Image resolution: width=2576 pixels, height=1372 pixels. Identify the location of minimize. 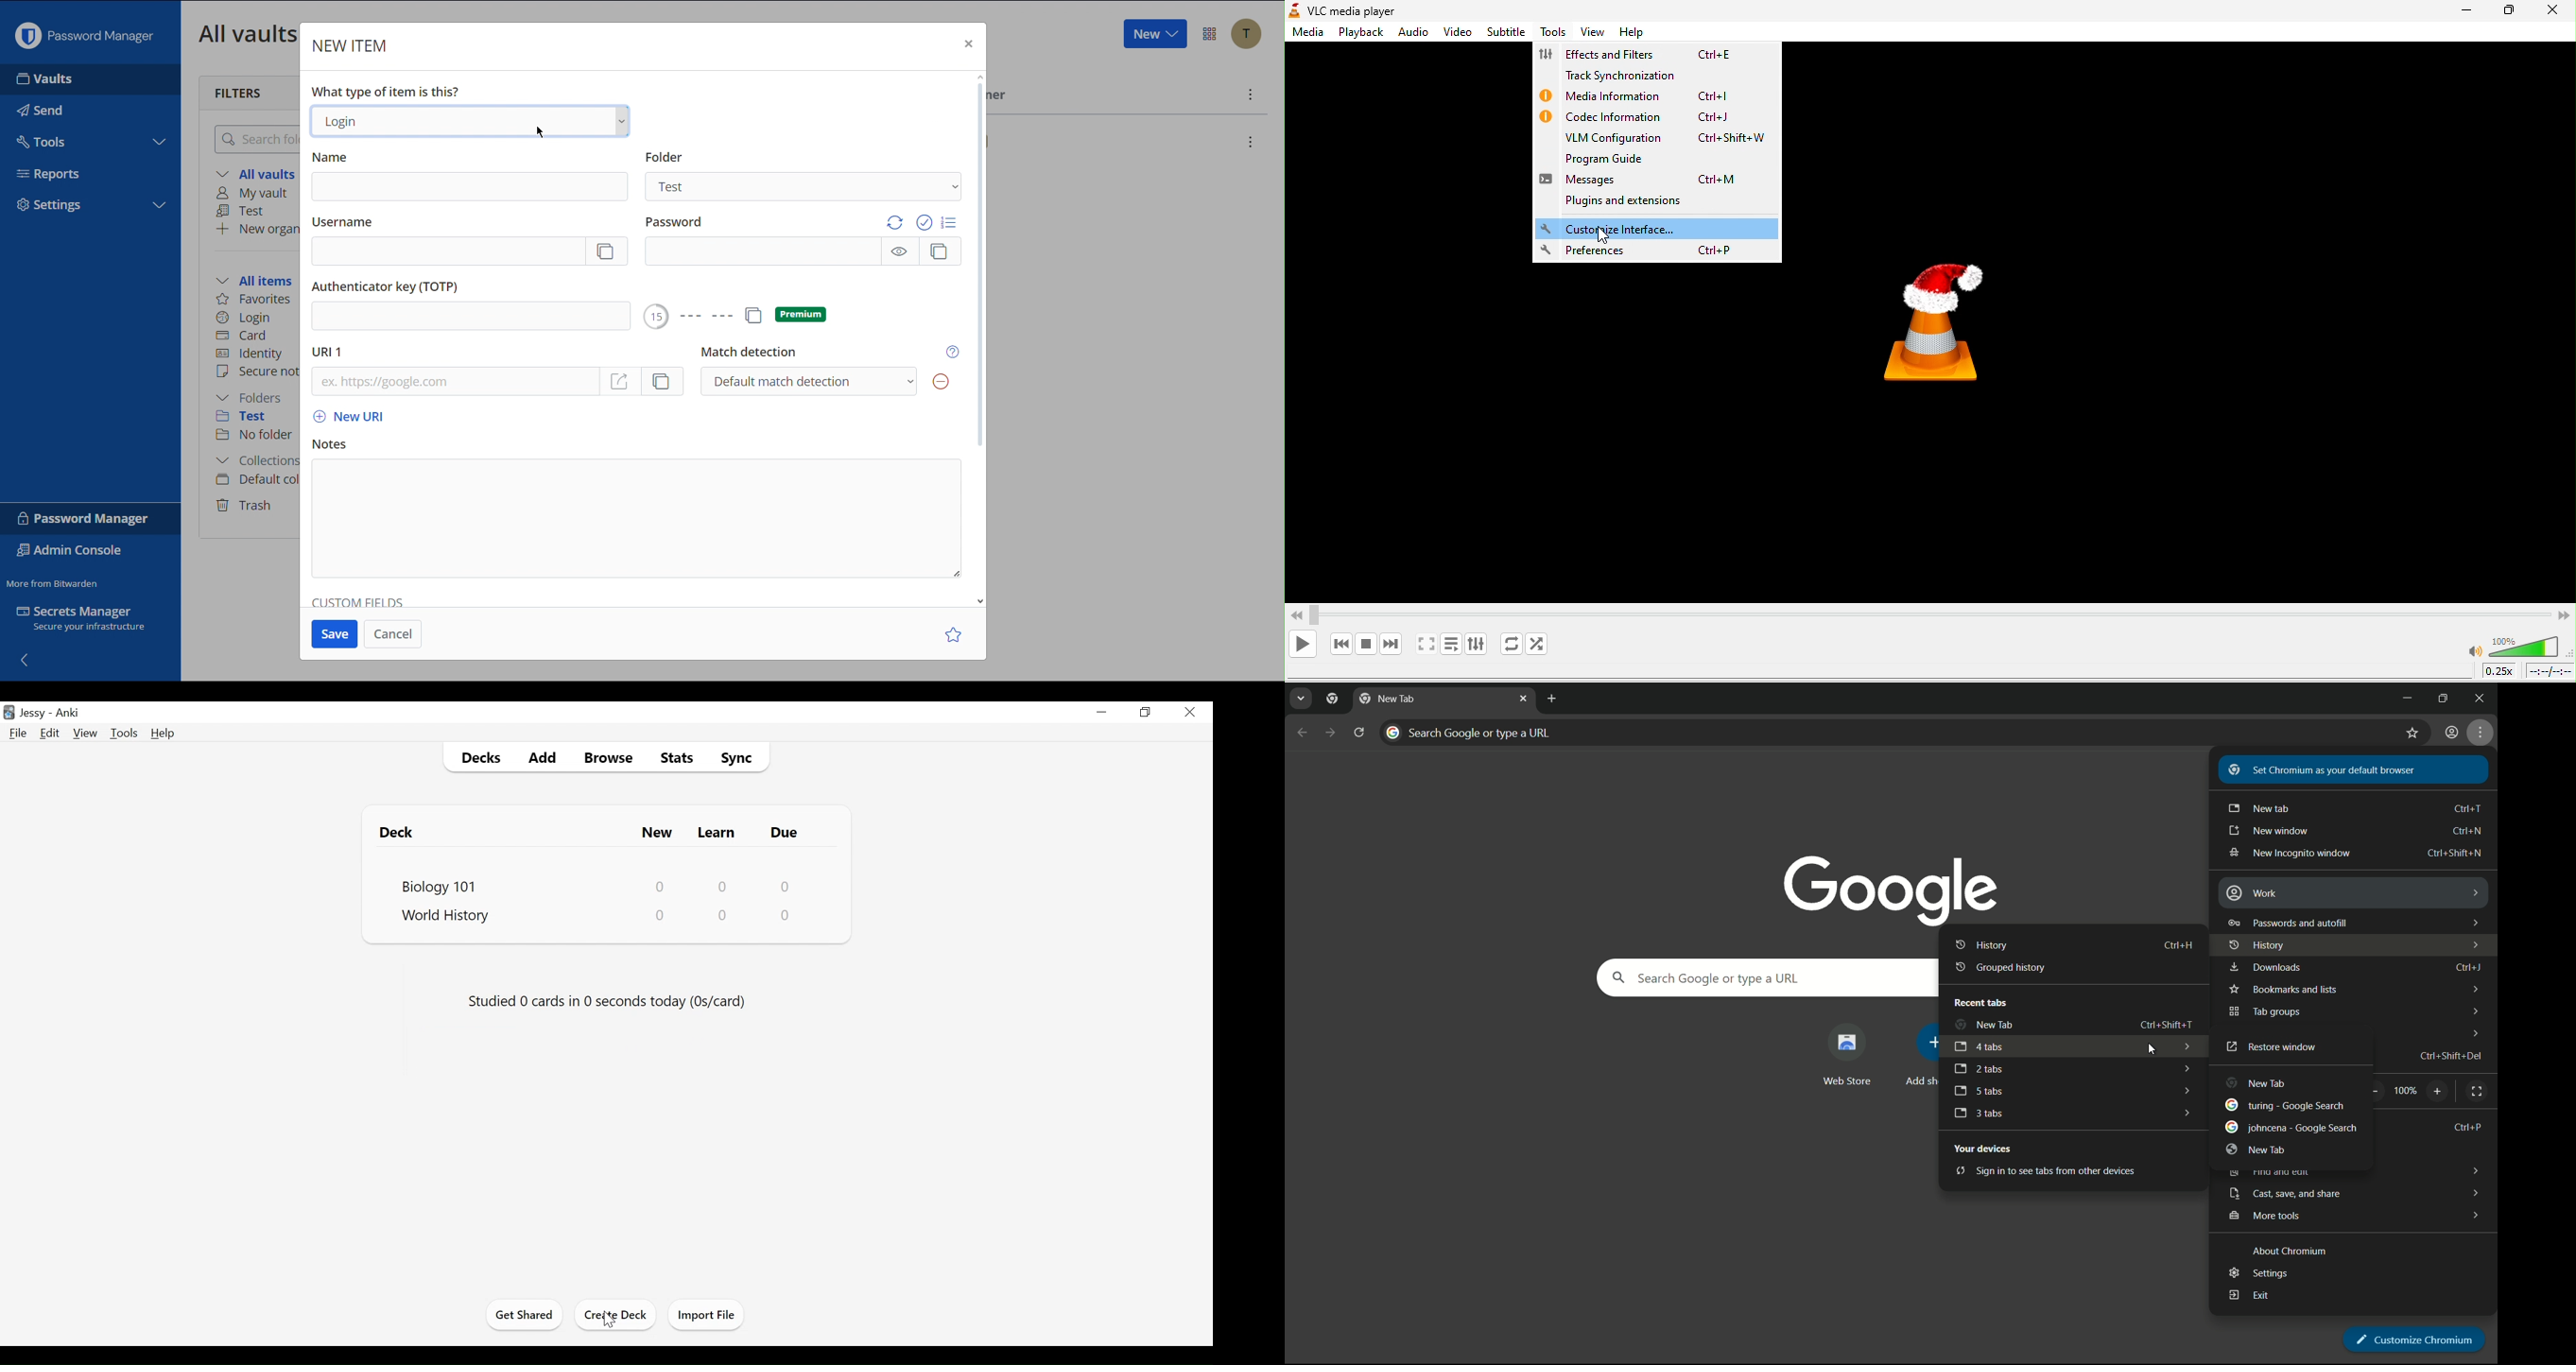
(1102, 711).